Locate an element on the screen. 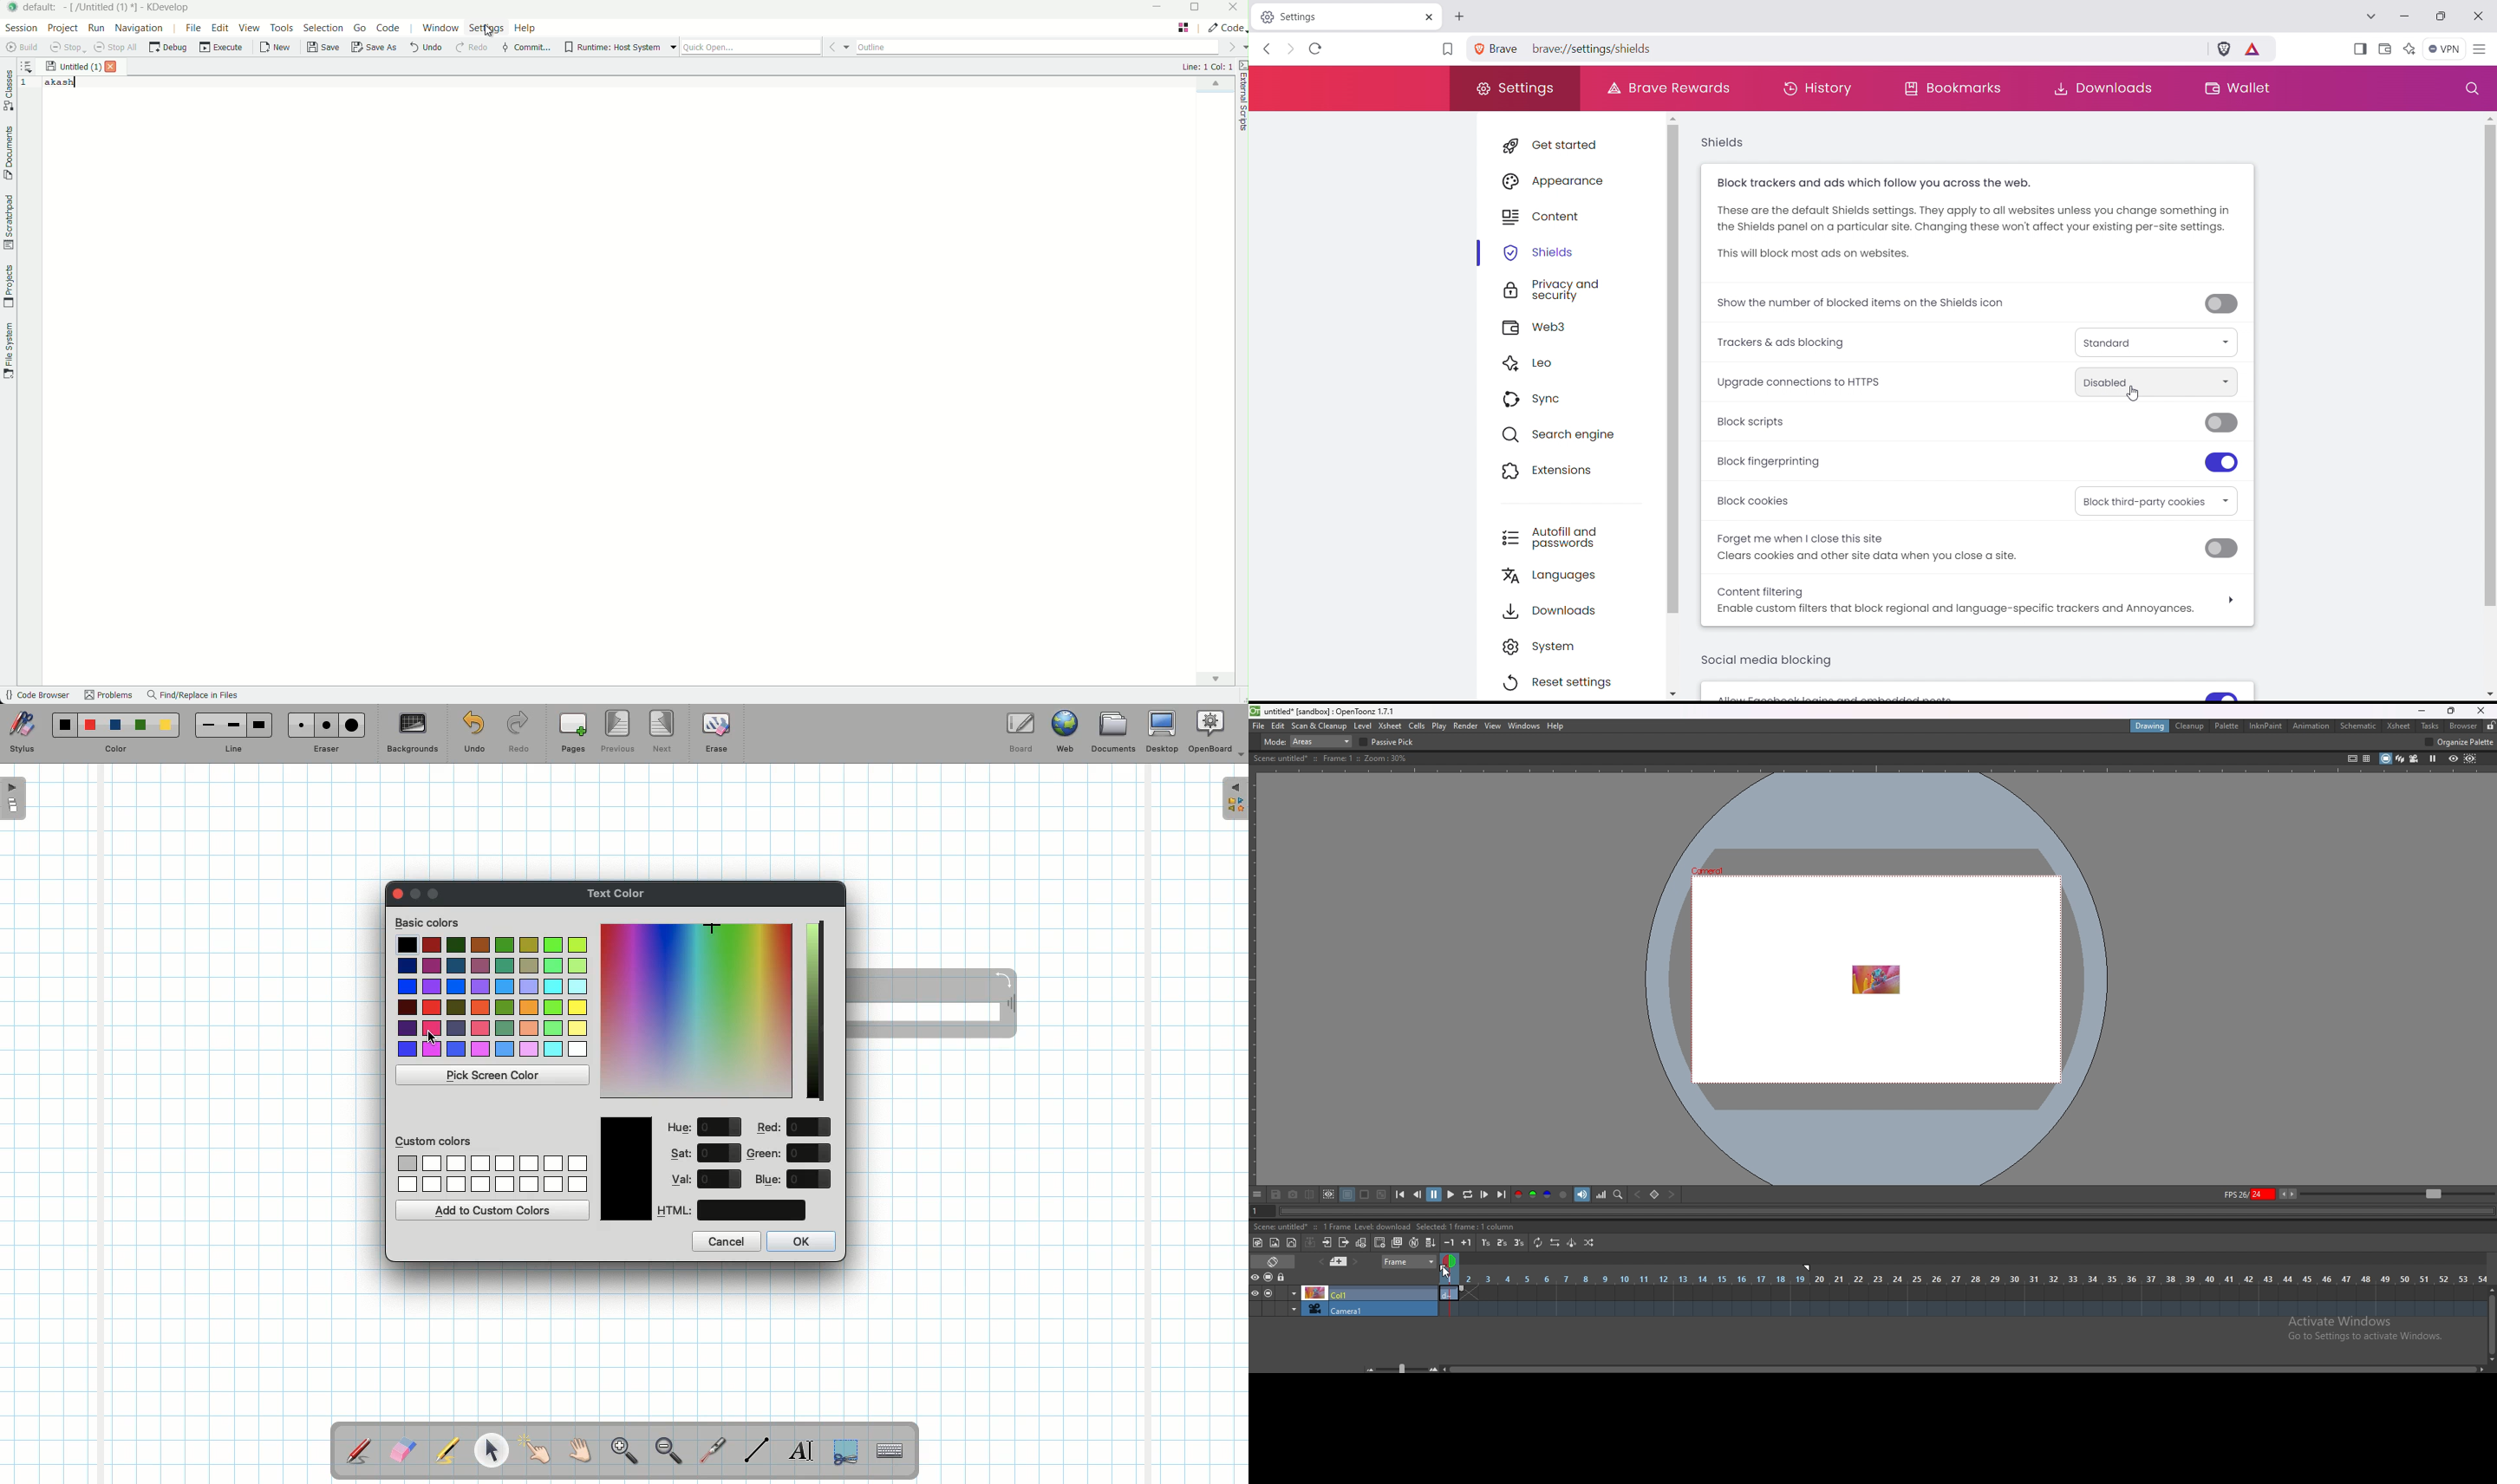 This screenshot has width=2520, height=1484. organize palette is located at coordinates (2460, 742).